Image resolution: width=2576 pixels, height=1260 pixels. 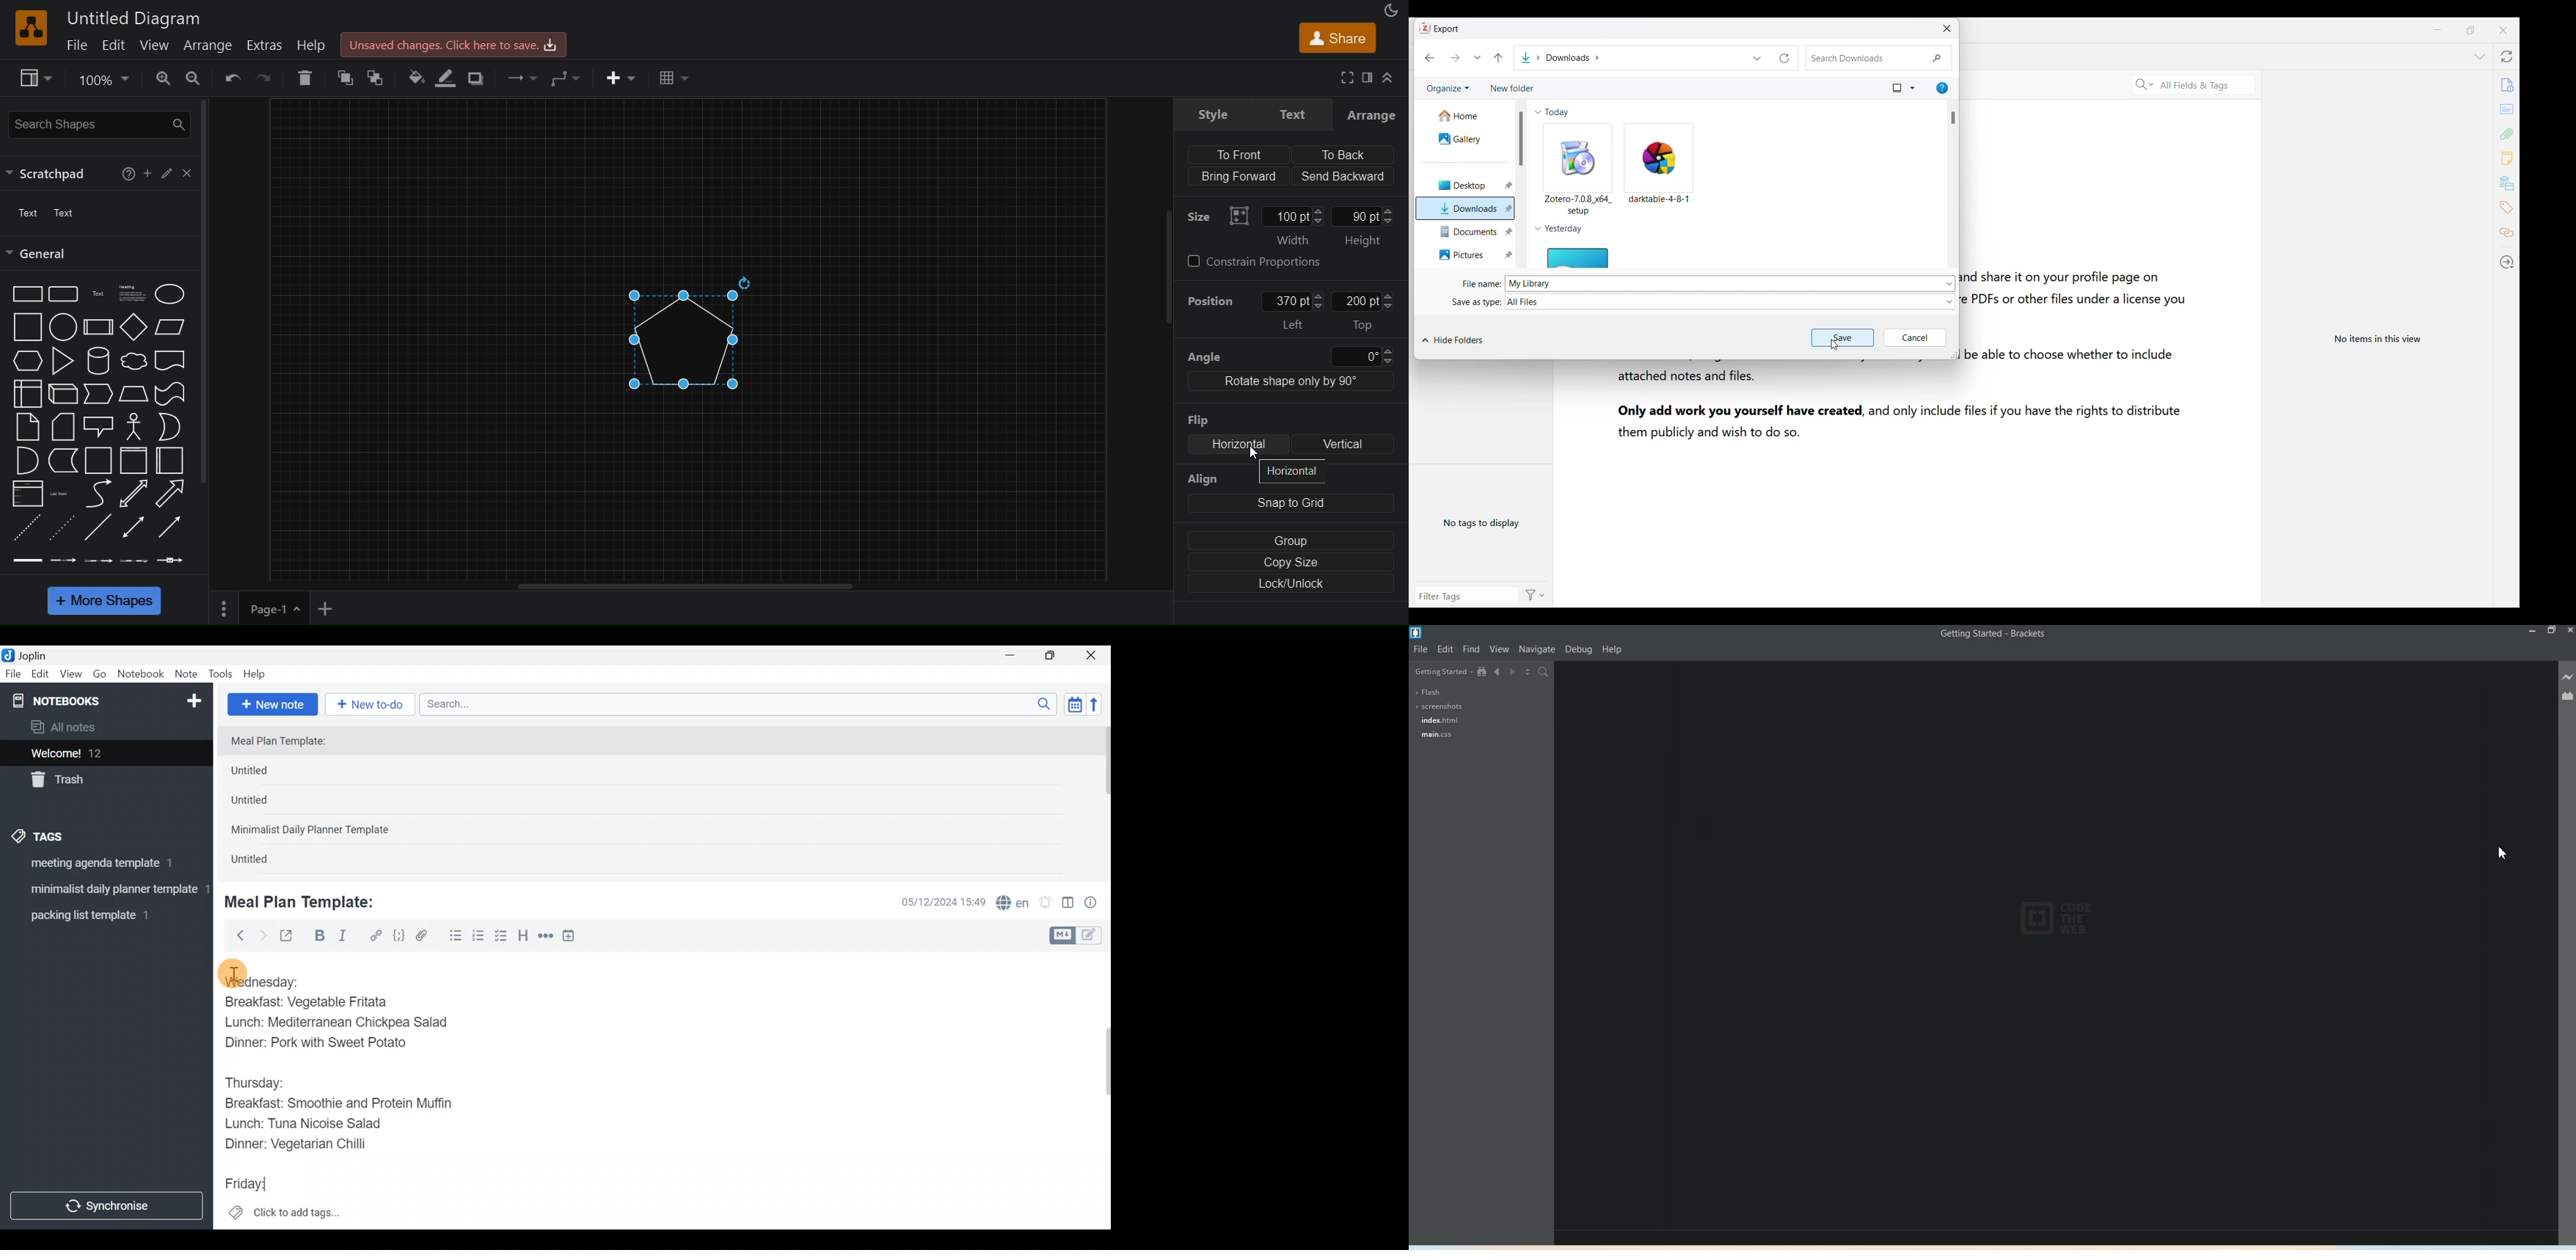 What do you see at coordinates (1455, 341) in the screenshot?
I see `Hide folders` at bounding box center [1455, 341].